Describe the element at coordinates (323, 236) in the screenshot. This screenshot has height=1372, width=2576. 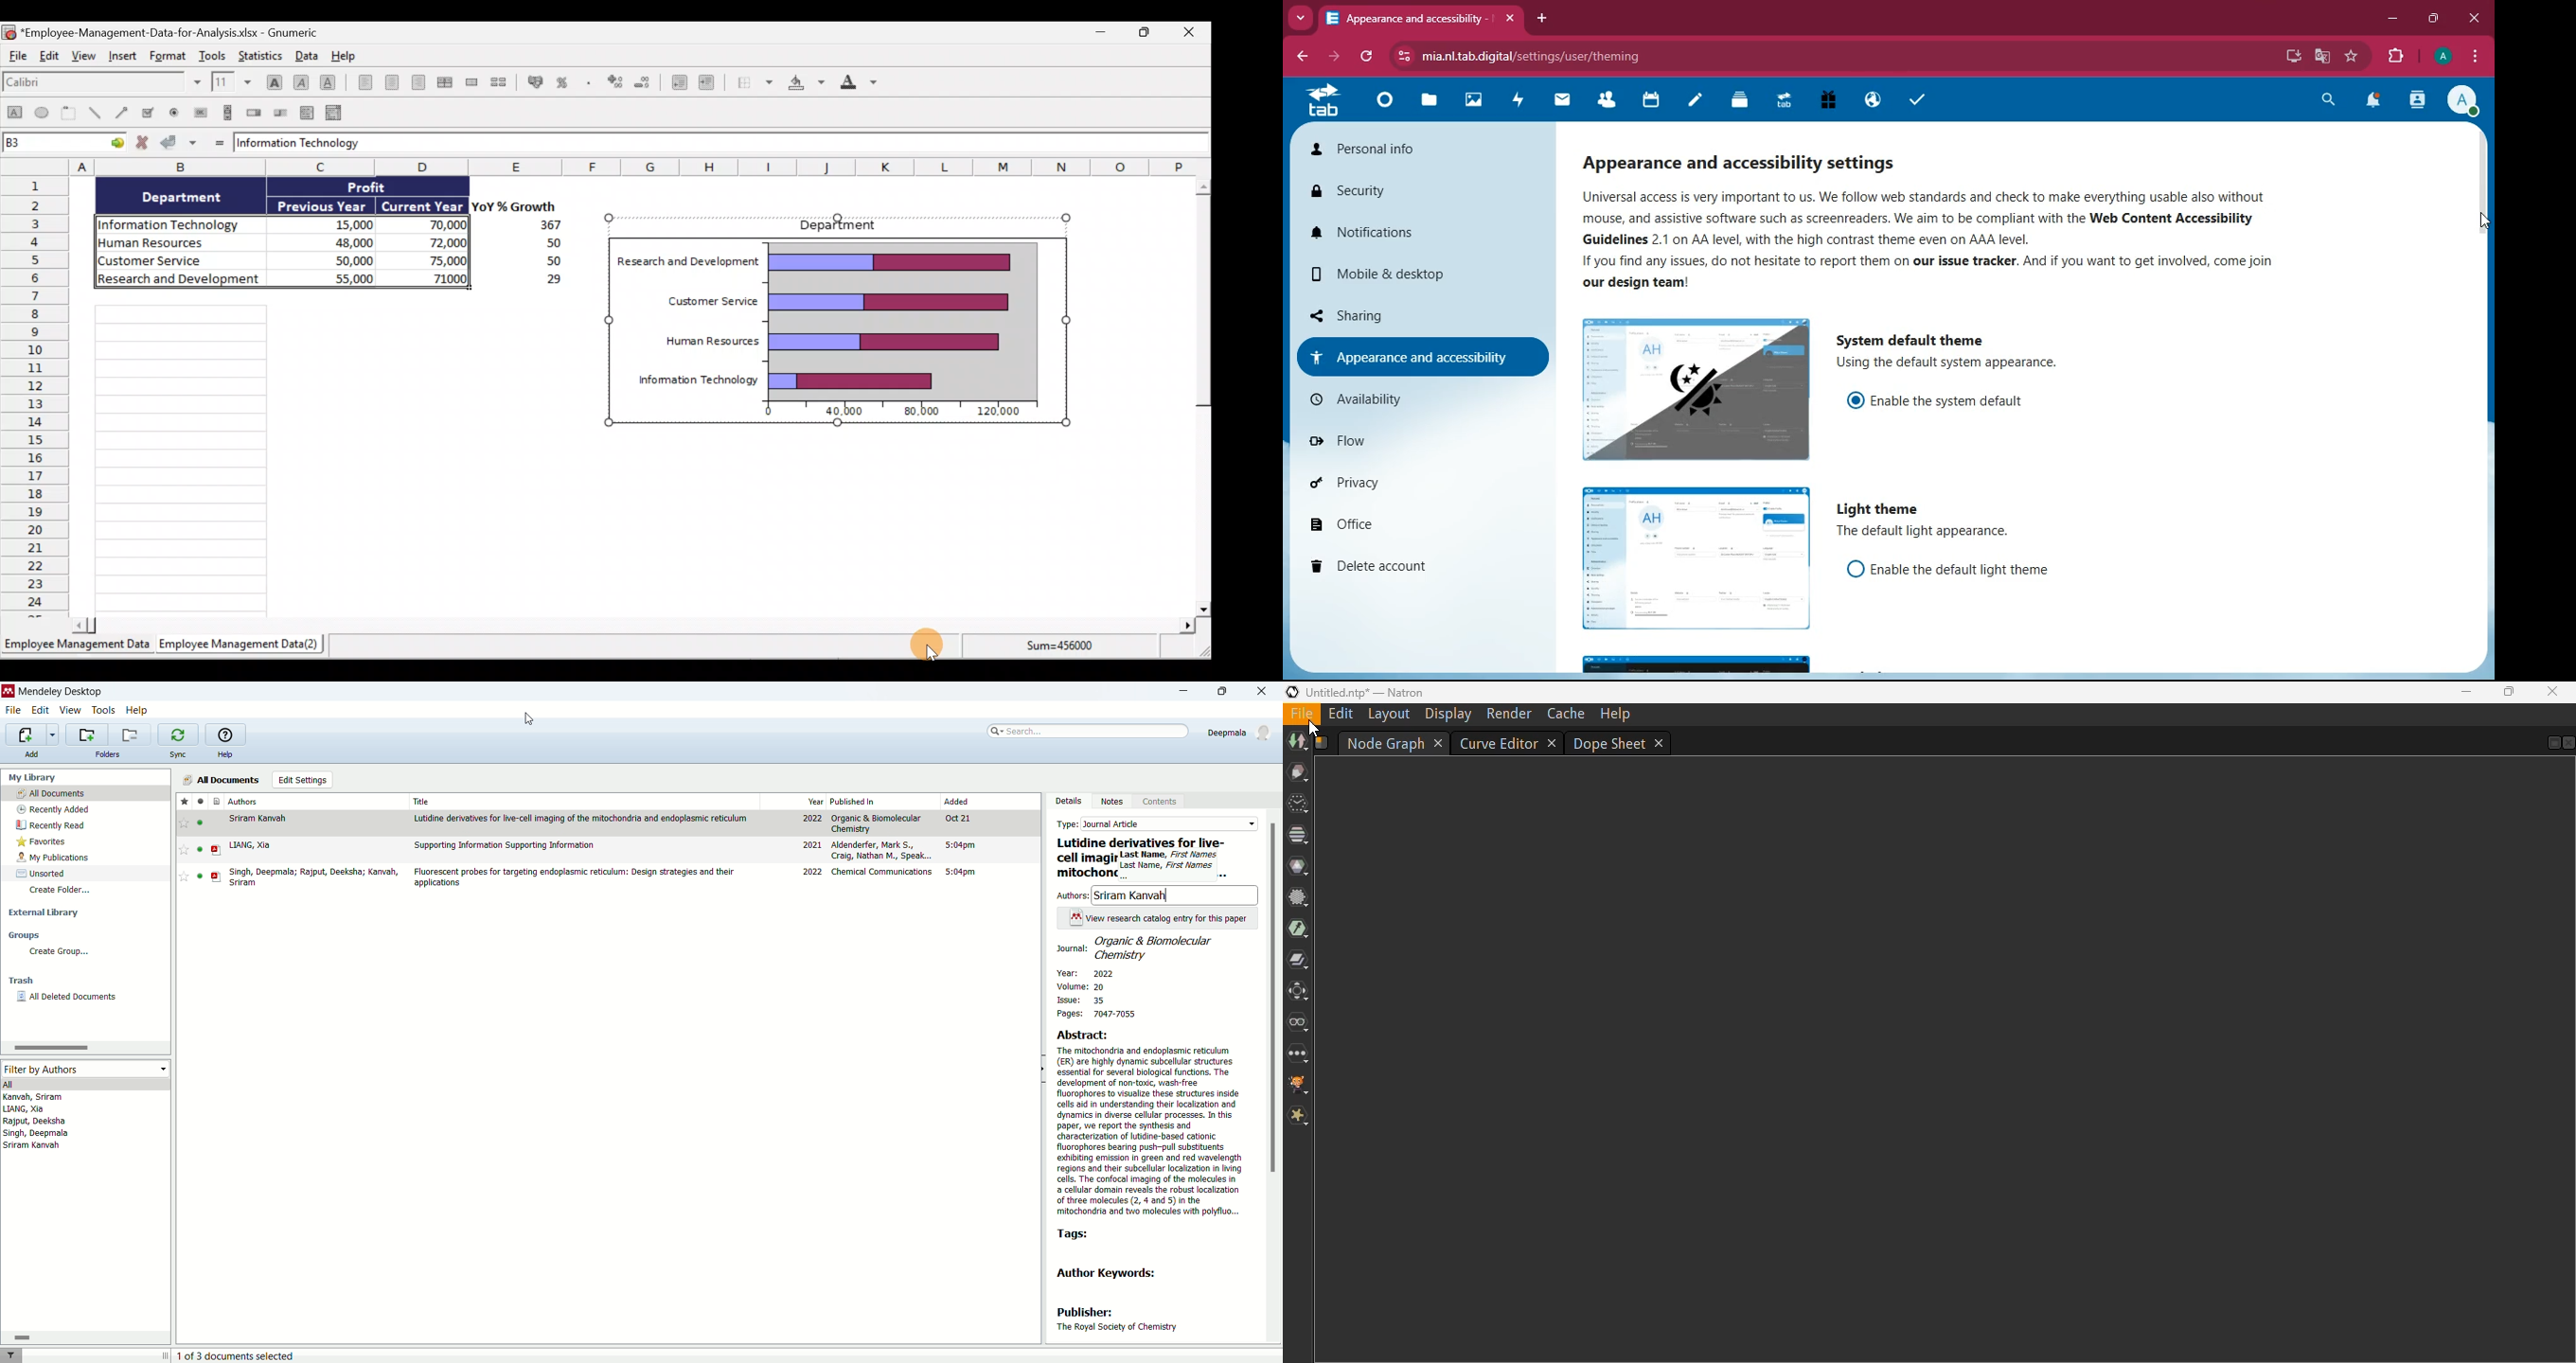
I see `Data` at that location.